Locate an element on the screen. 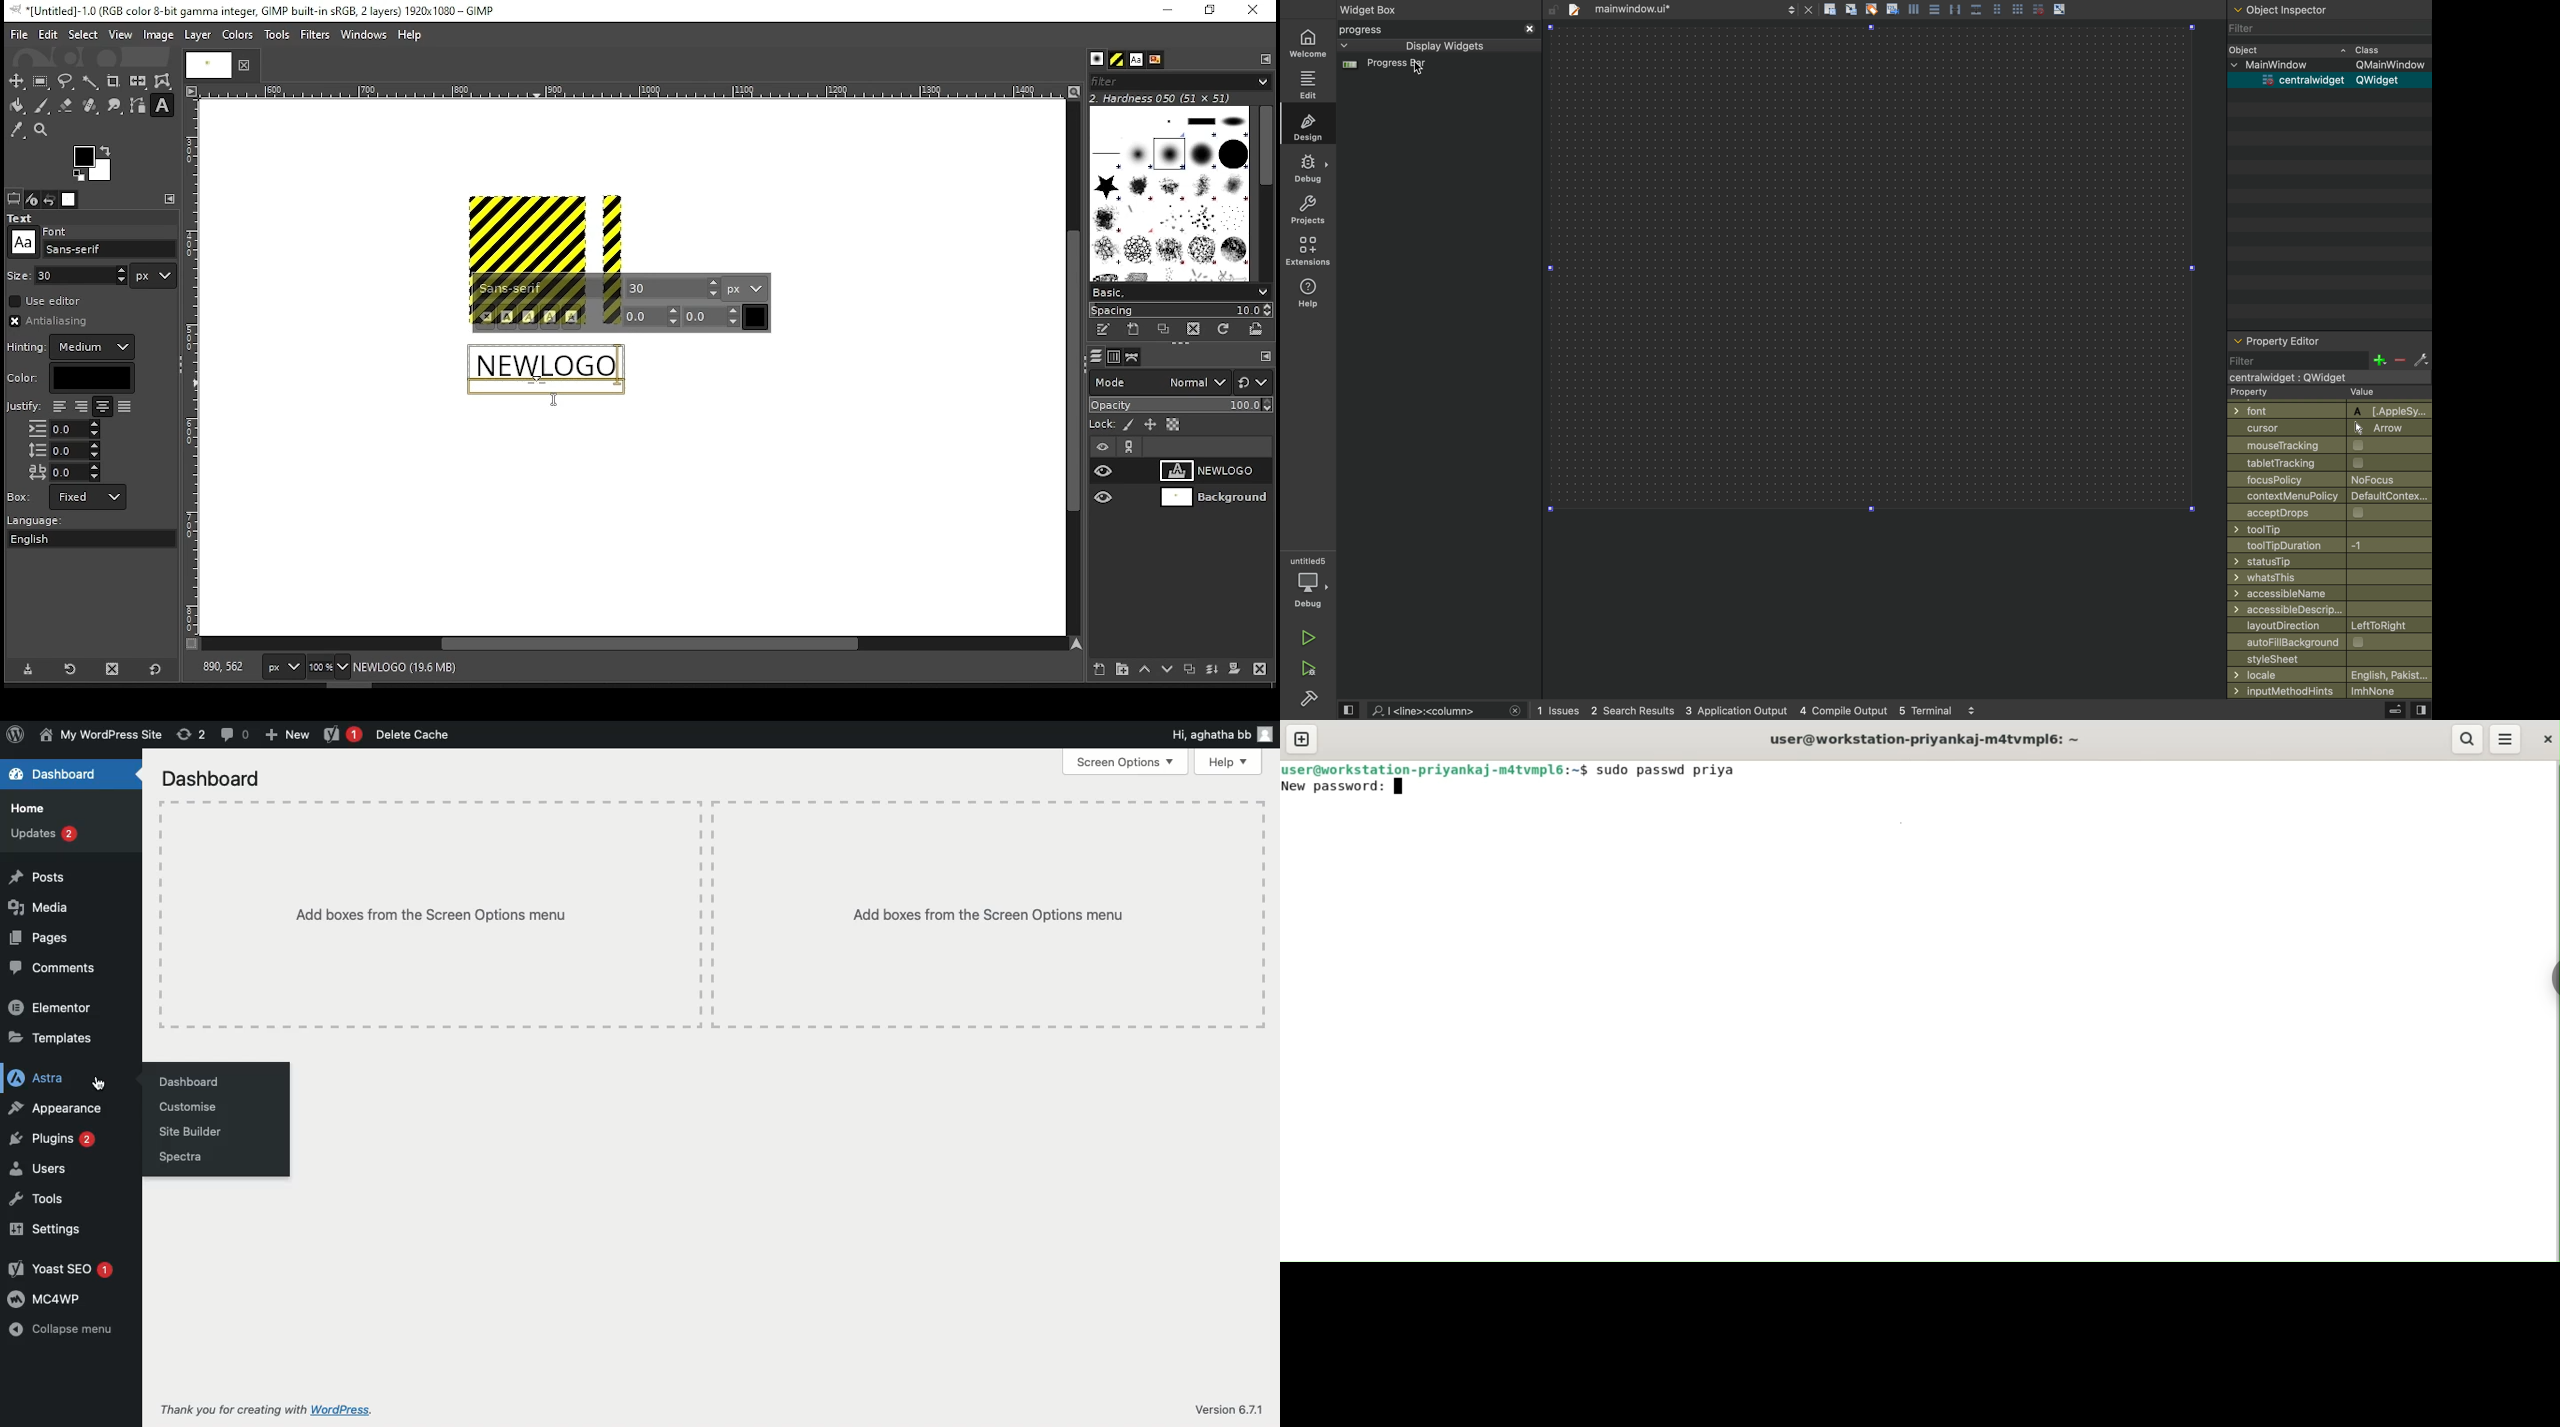  paths is located at coordinates (1135, 356).